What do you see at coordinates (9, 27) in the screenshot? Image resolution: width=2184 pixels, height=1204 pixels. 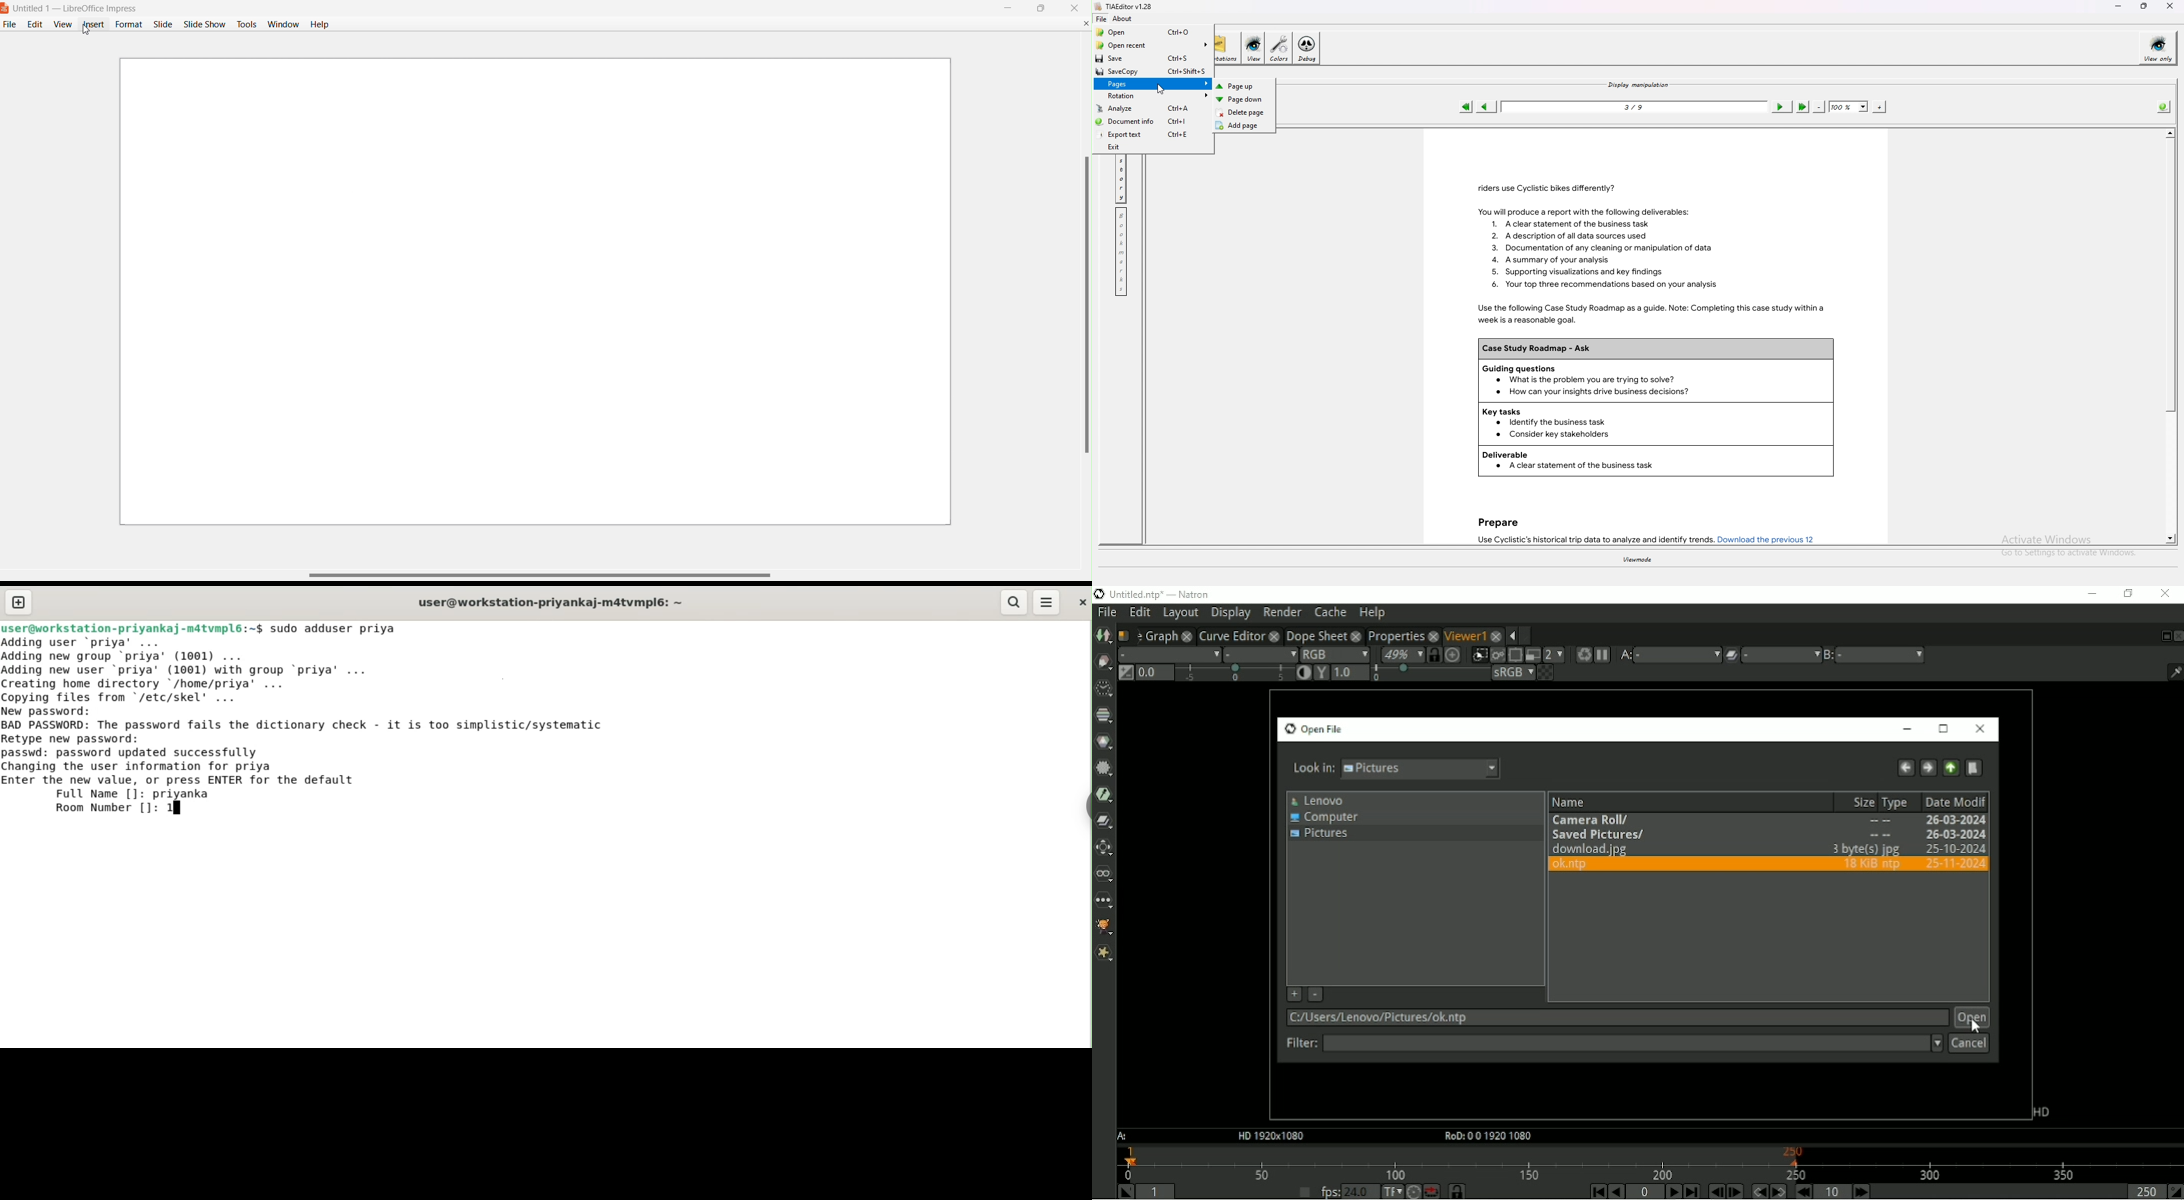 I see `File` at bounding box center [9, 27].